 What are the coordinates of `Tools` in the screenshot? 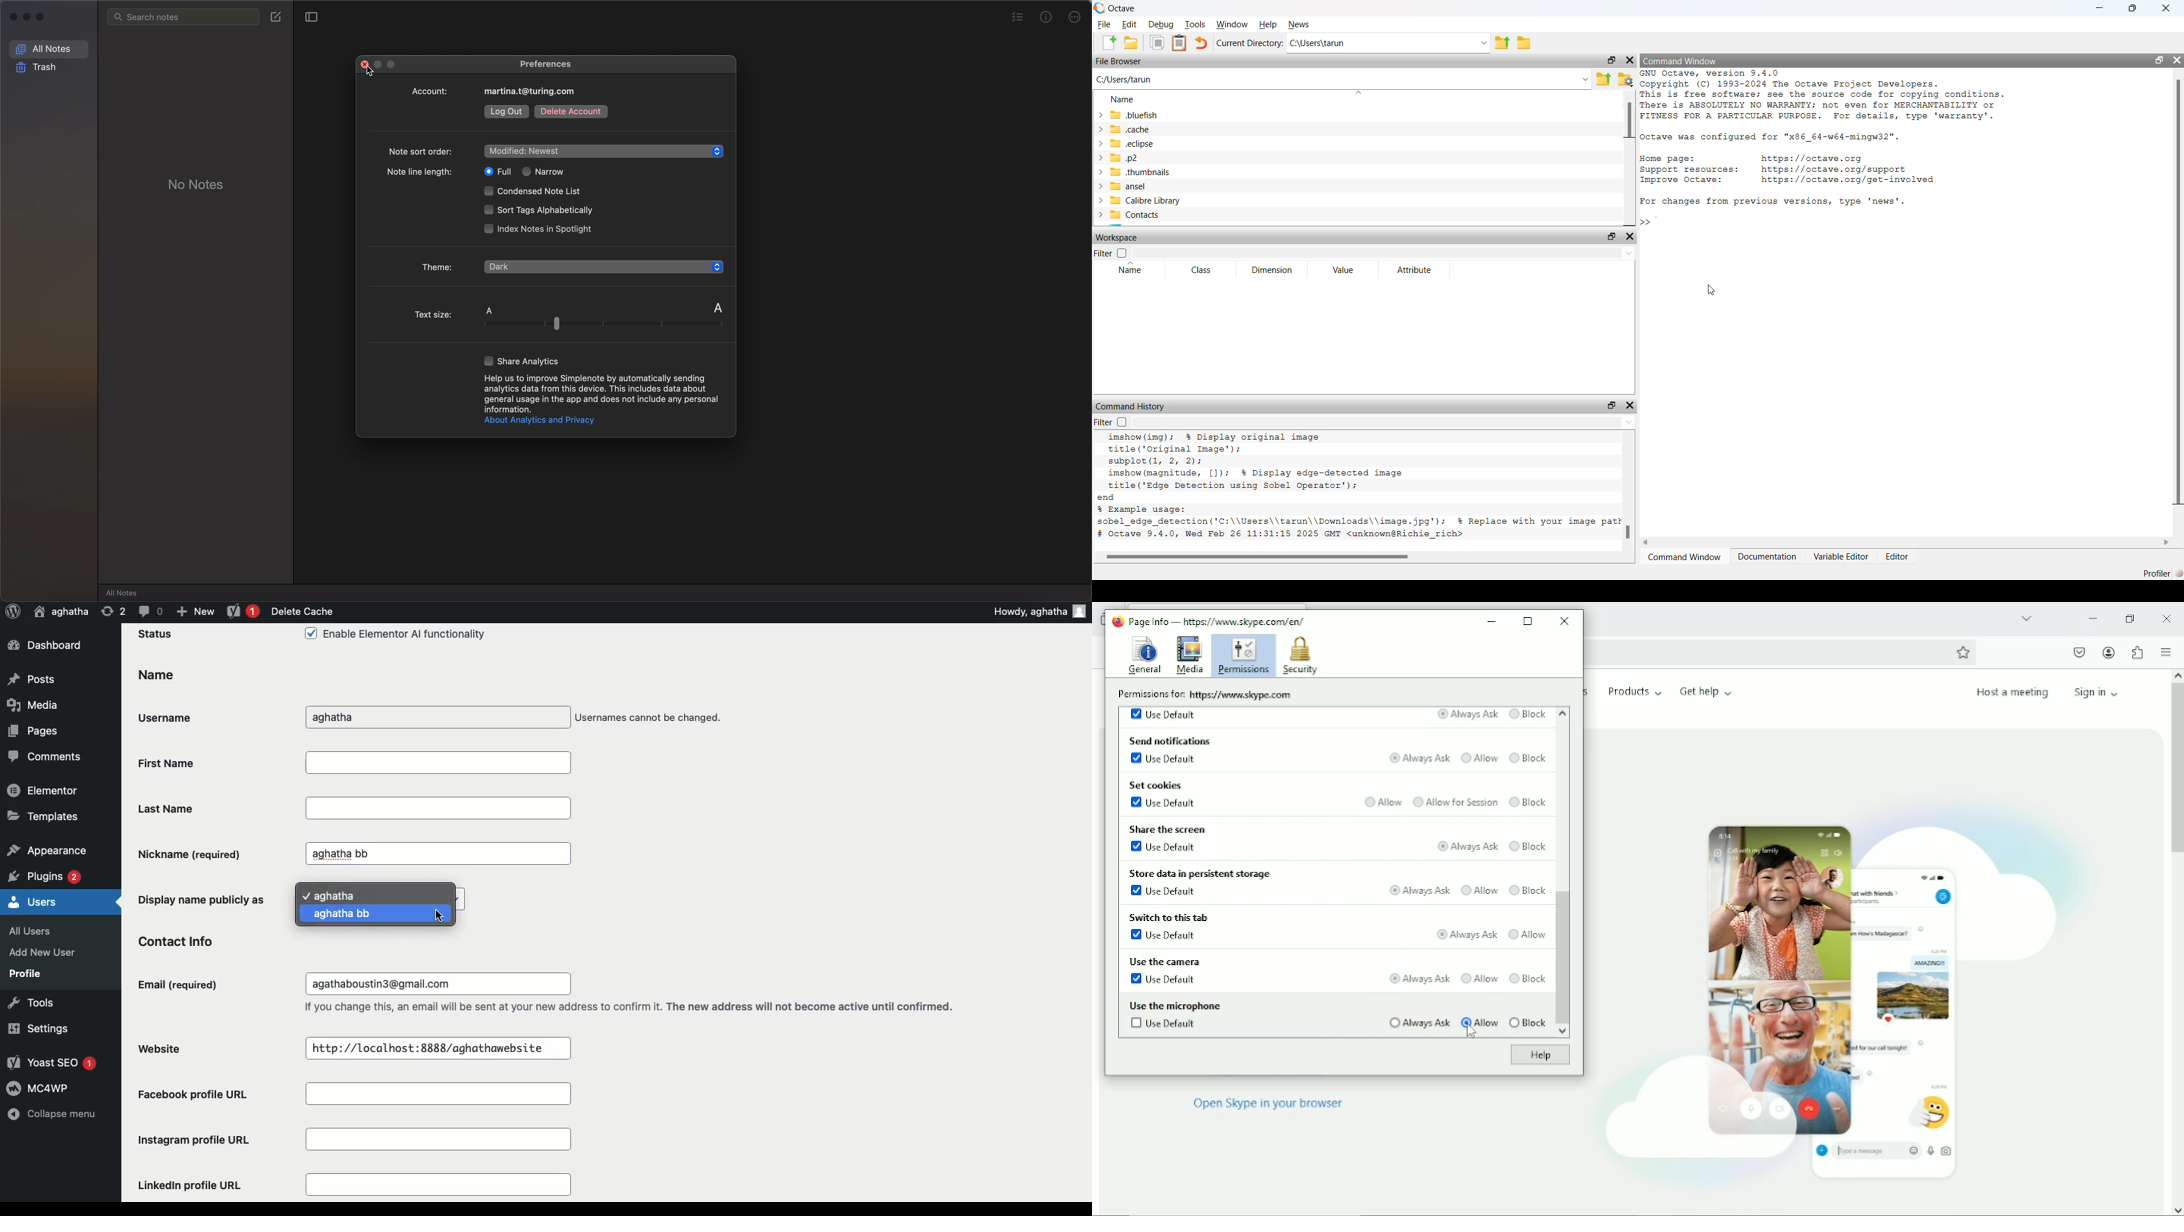 It's located at (28, 1002).